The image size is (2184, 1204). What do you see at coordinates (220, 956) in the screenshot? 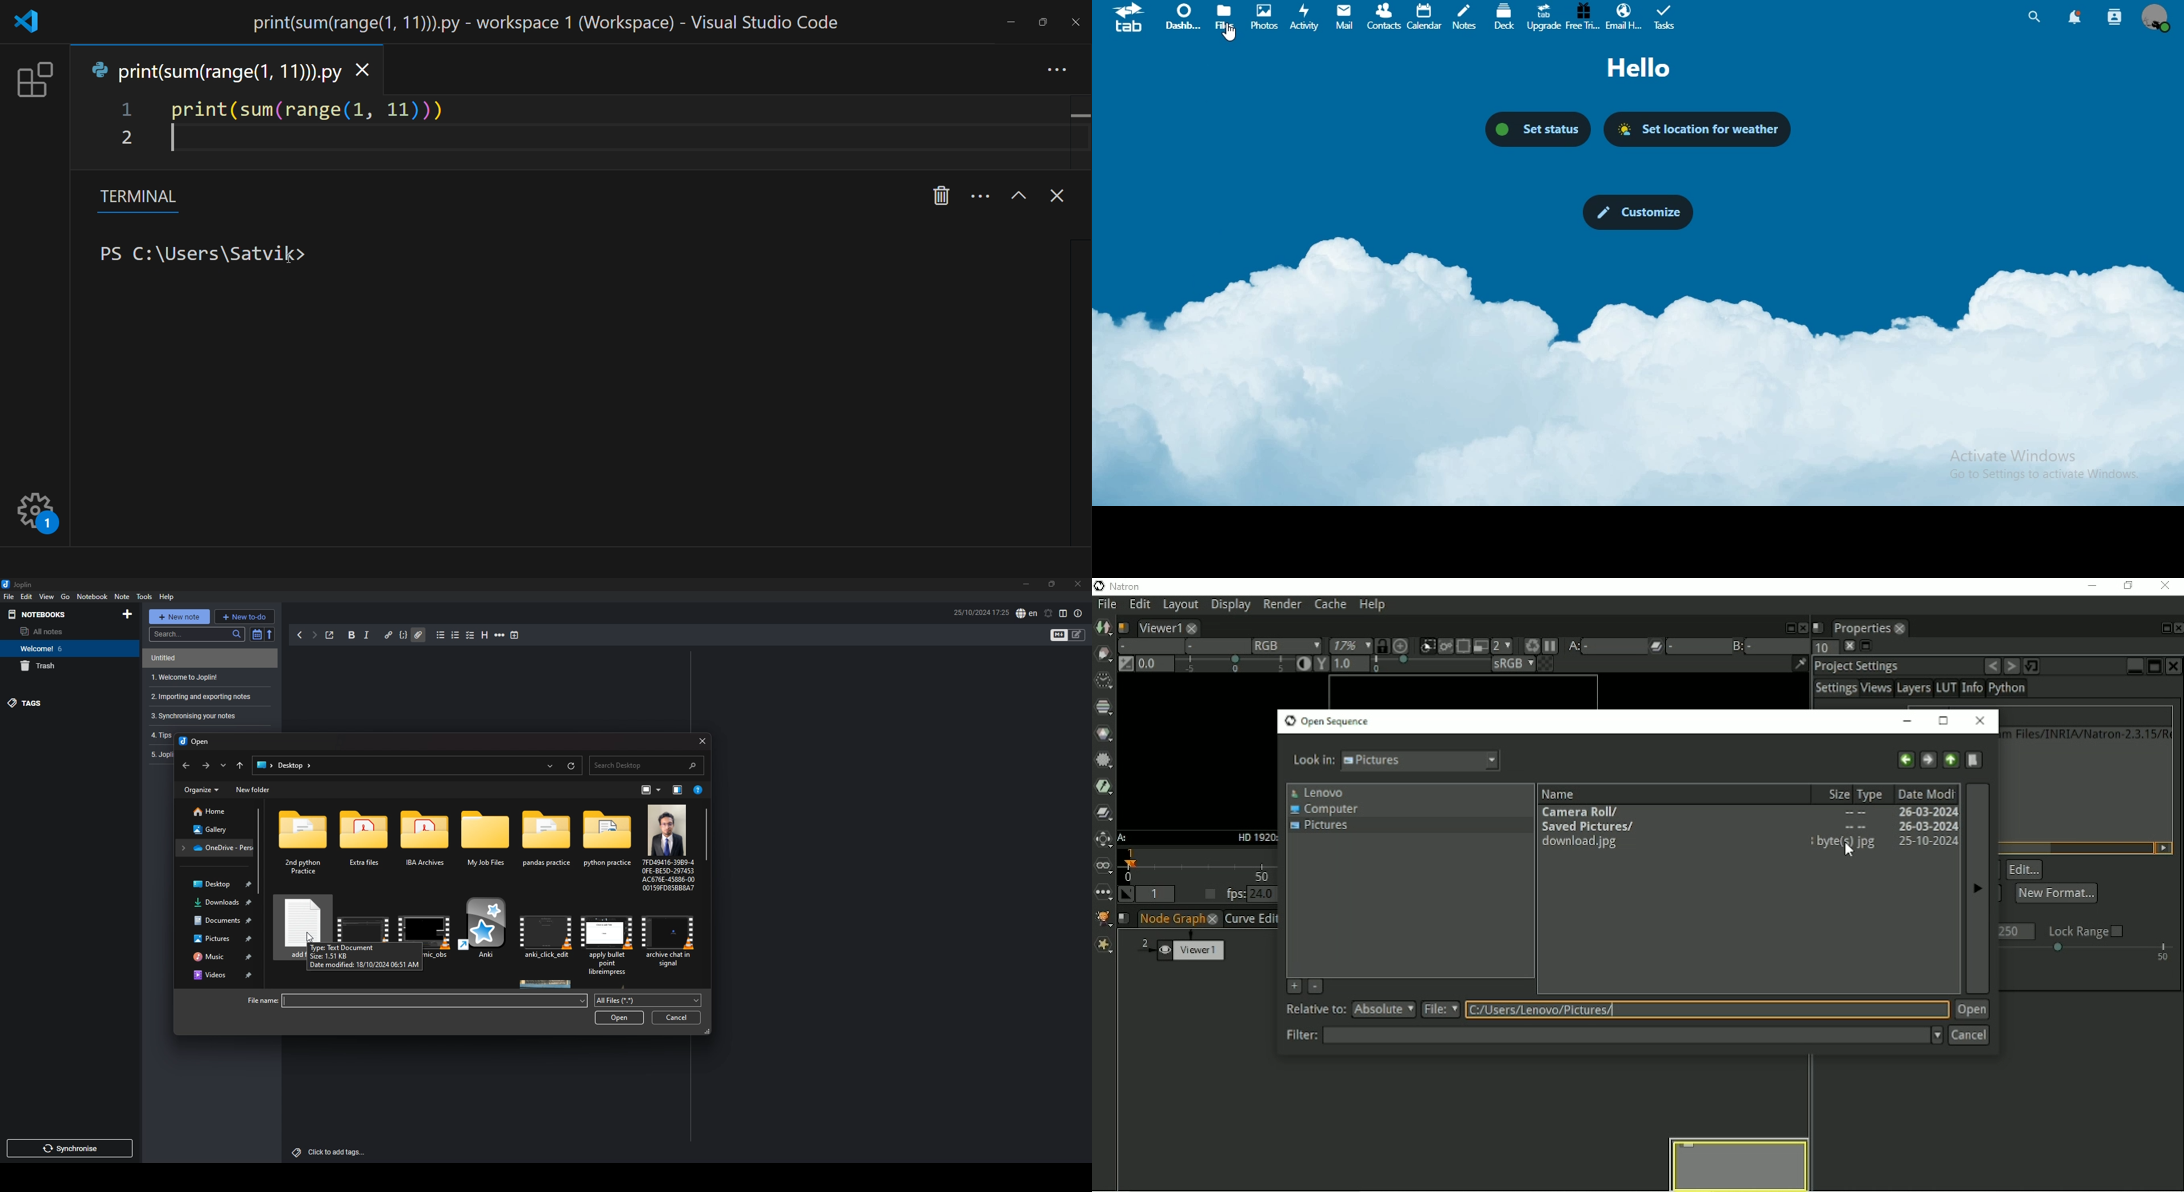
I see `music` at bounding box center [220, 956].